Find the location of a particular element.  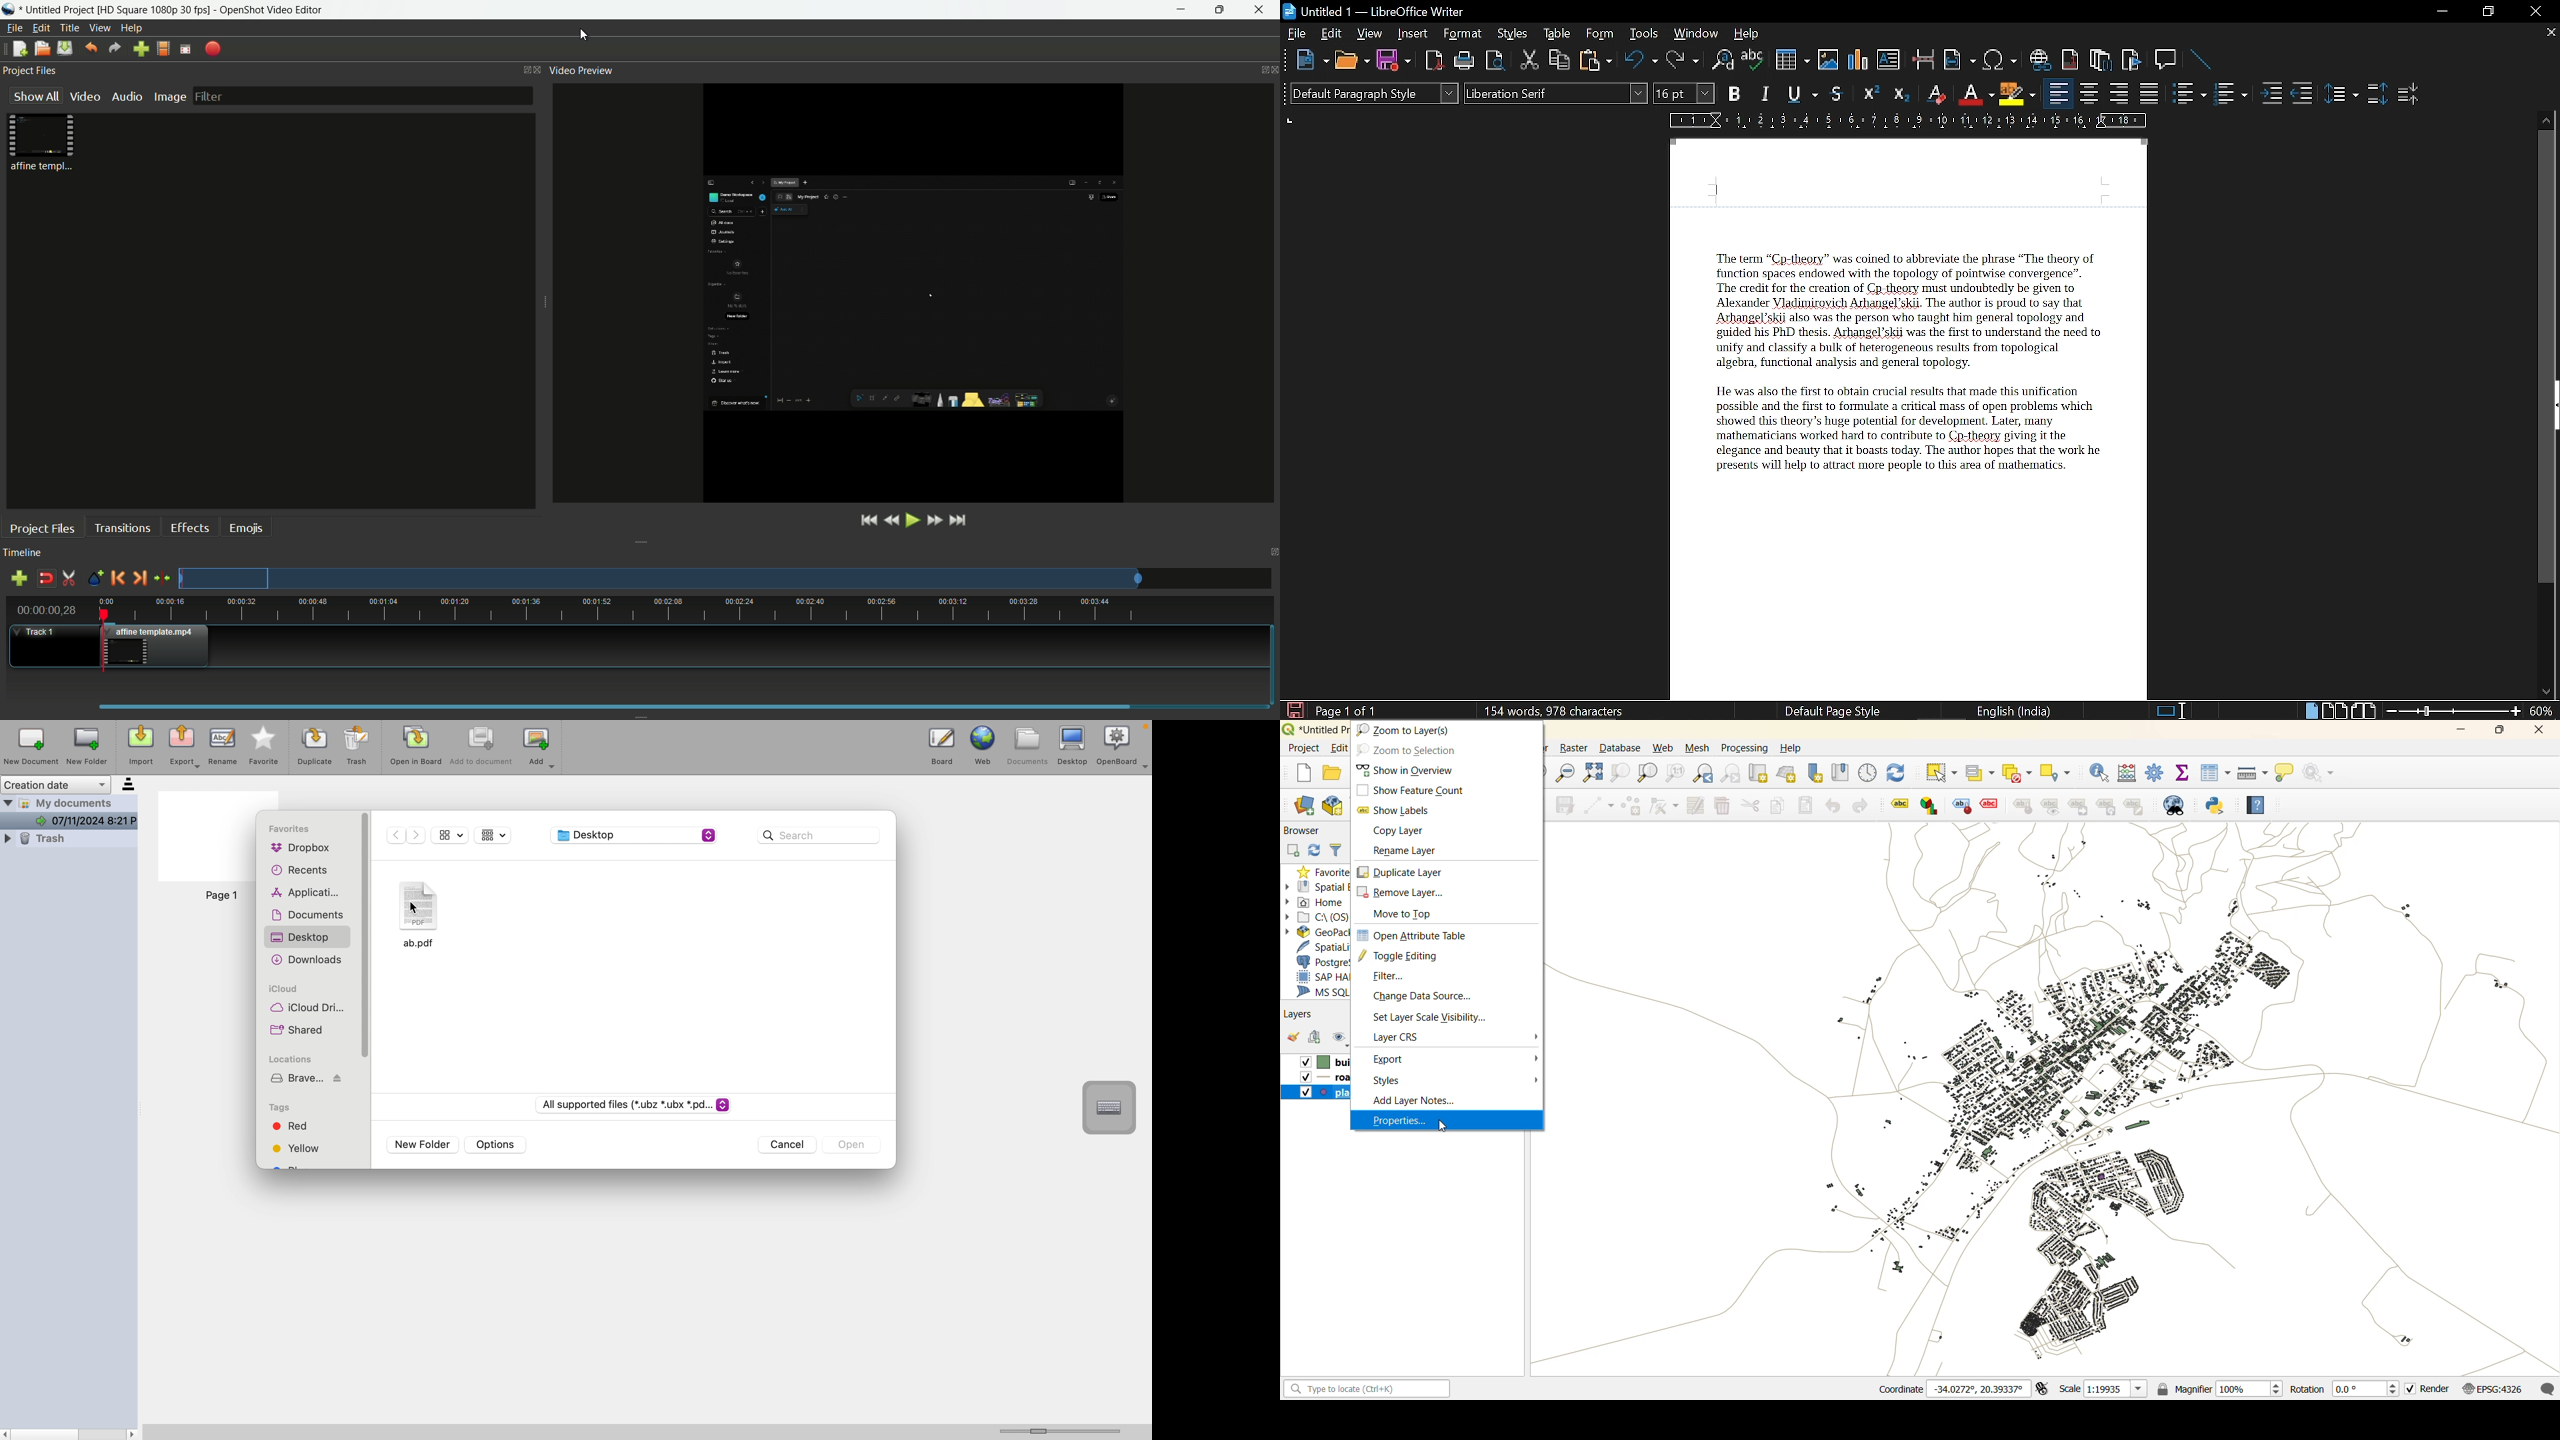

insert diagram is located at coordinates (1858, 59).